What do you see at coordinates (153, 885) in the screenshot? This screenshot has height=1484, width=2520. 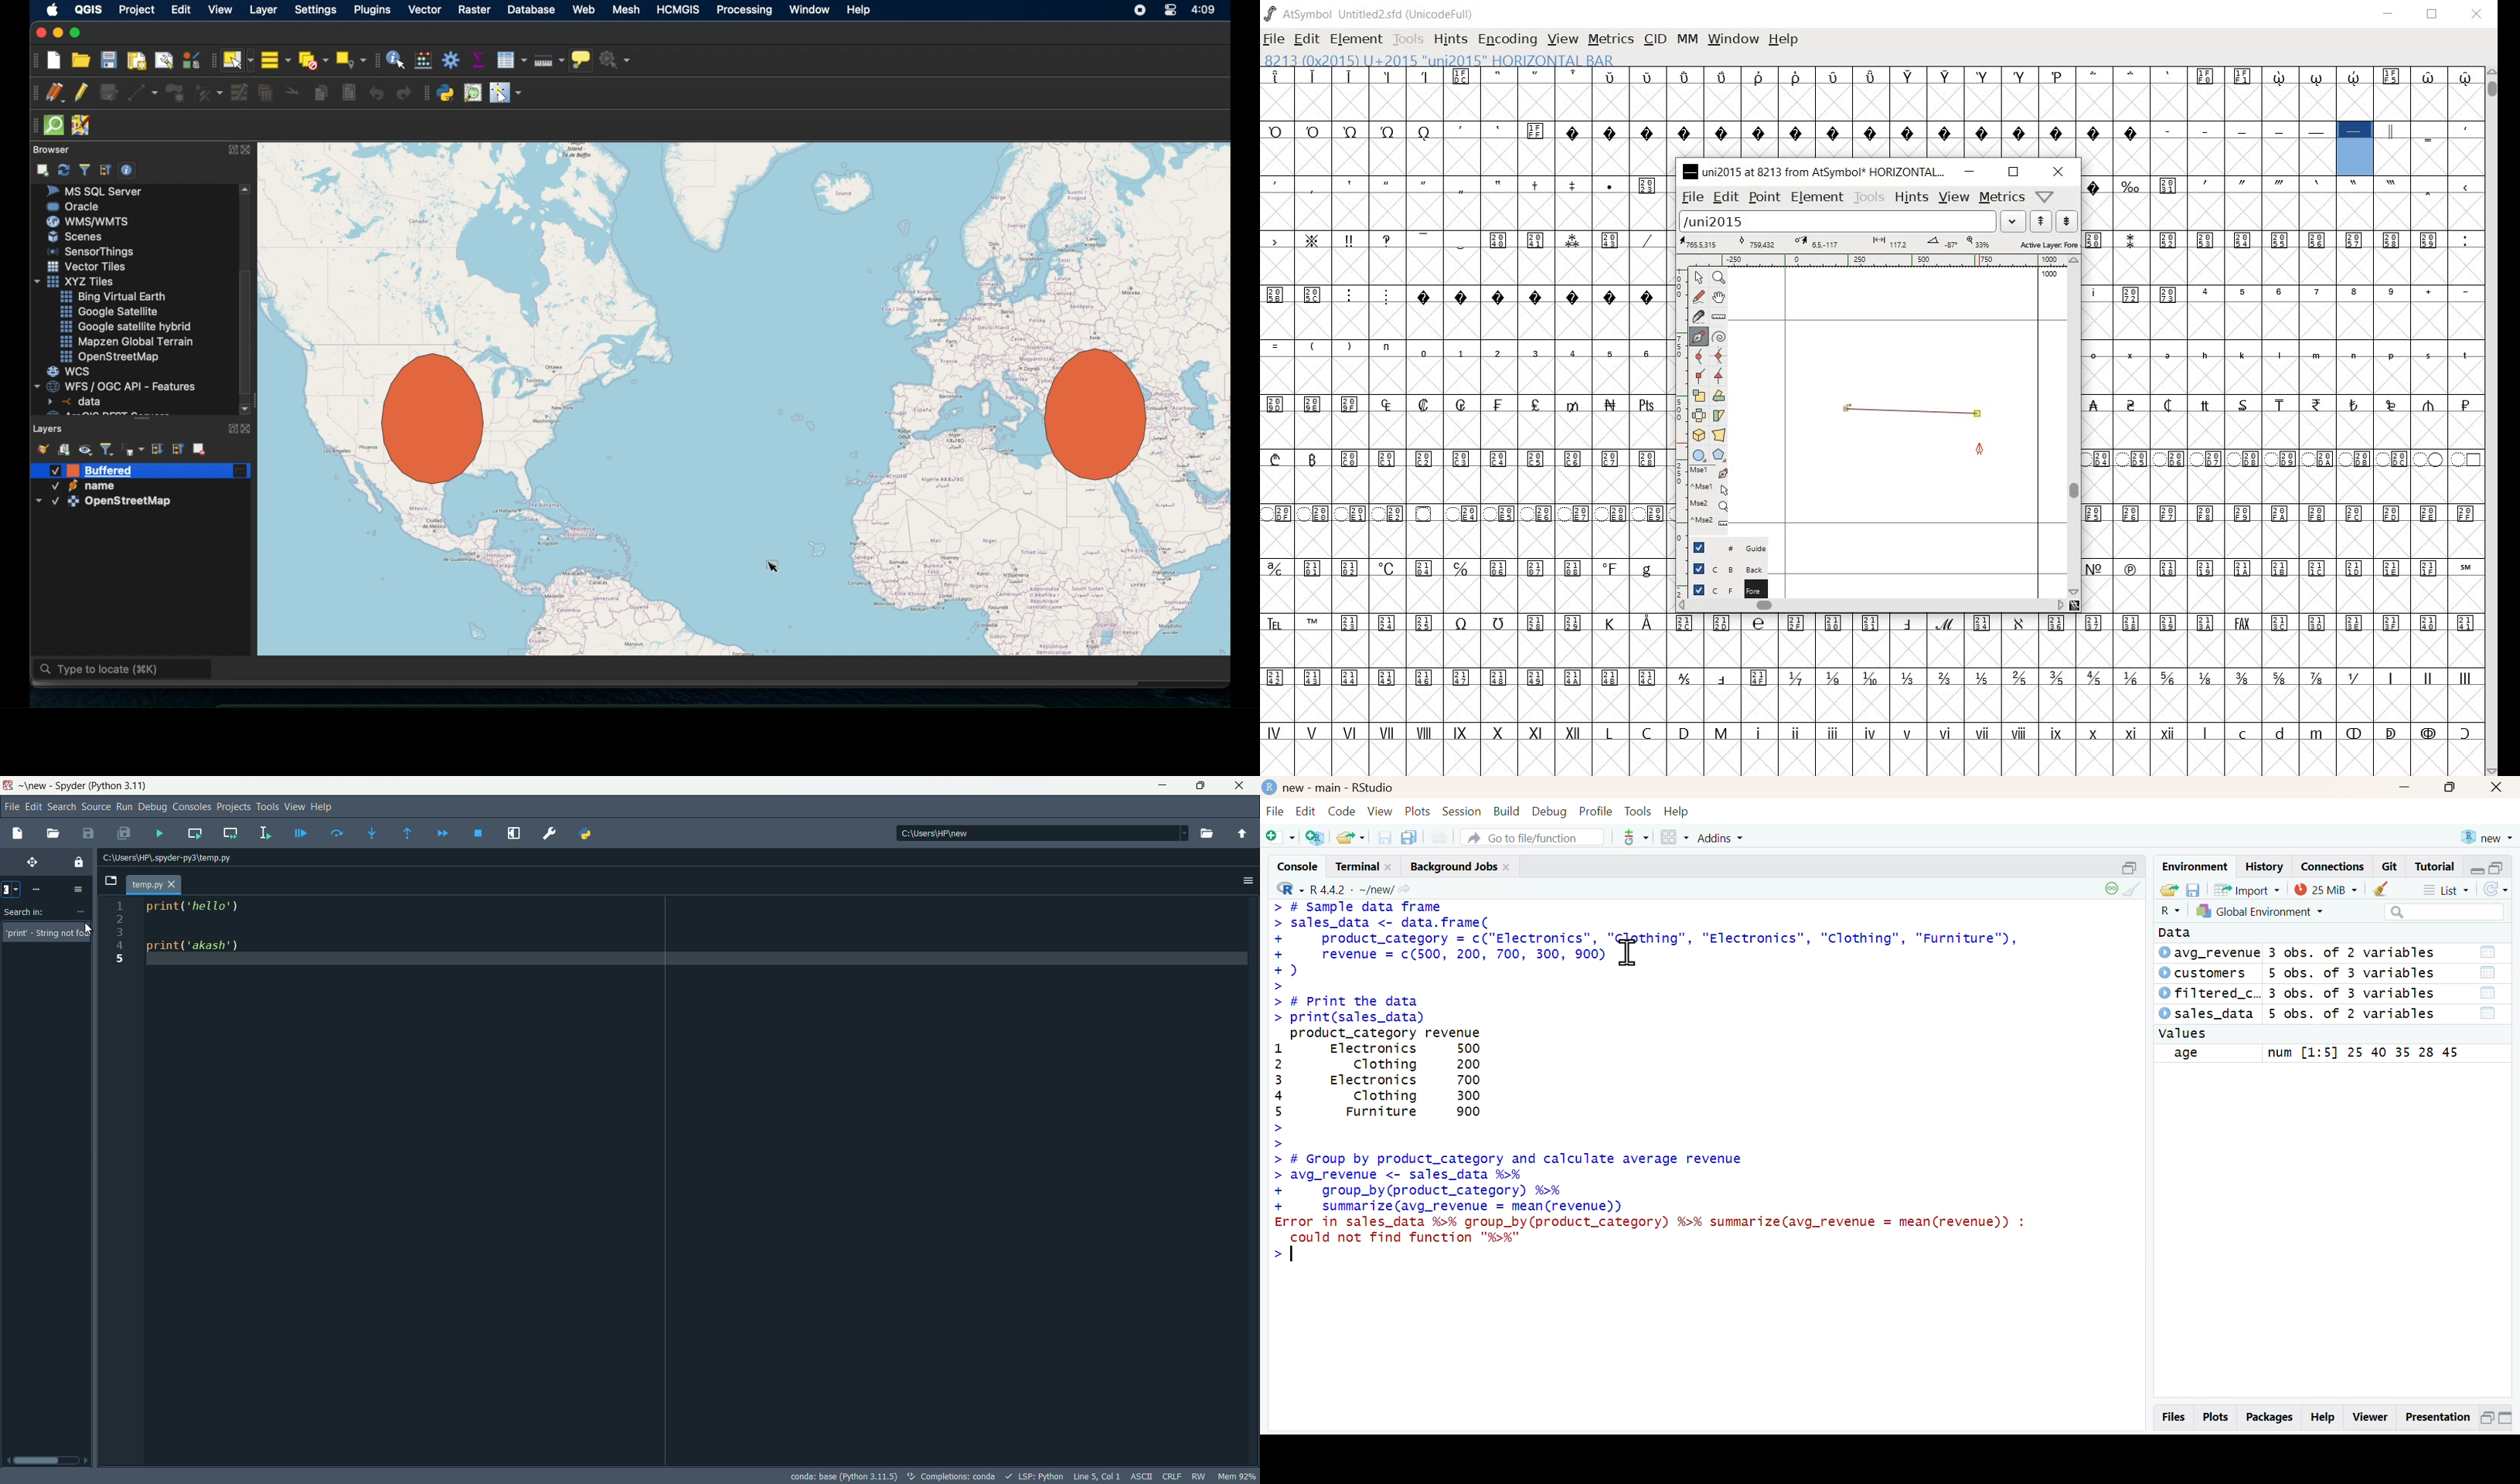 I see `file tab` at bounding box center [153, 885].